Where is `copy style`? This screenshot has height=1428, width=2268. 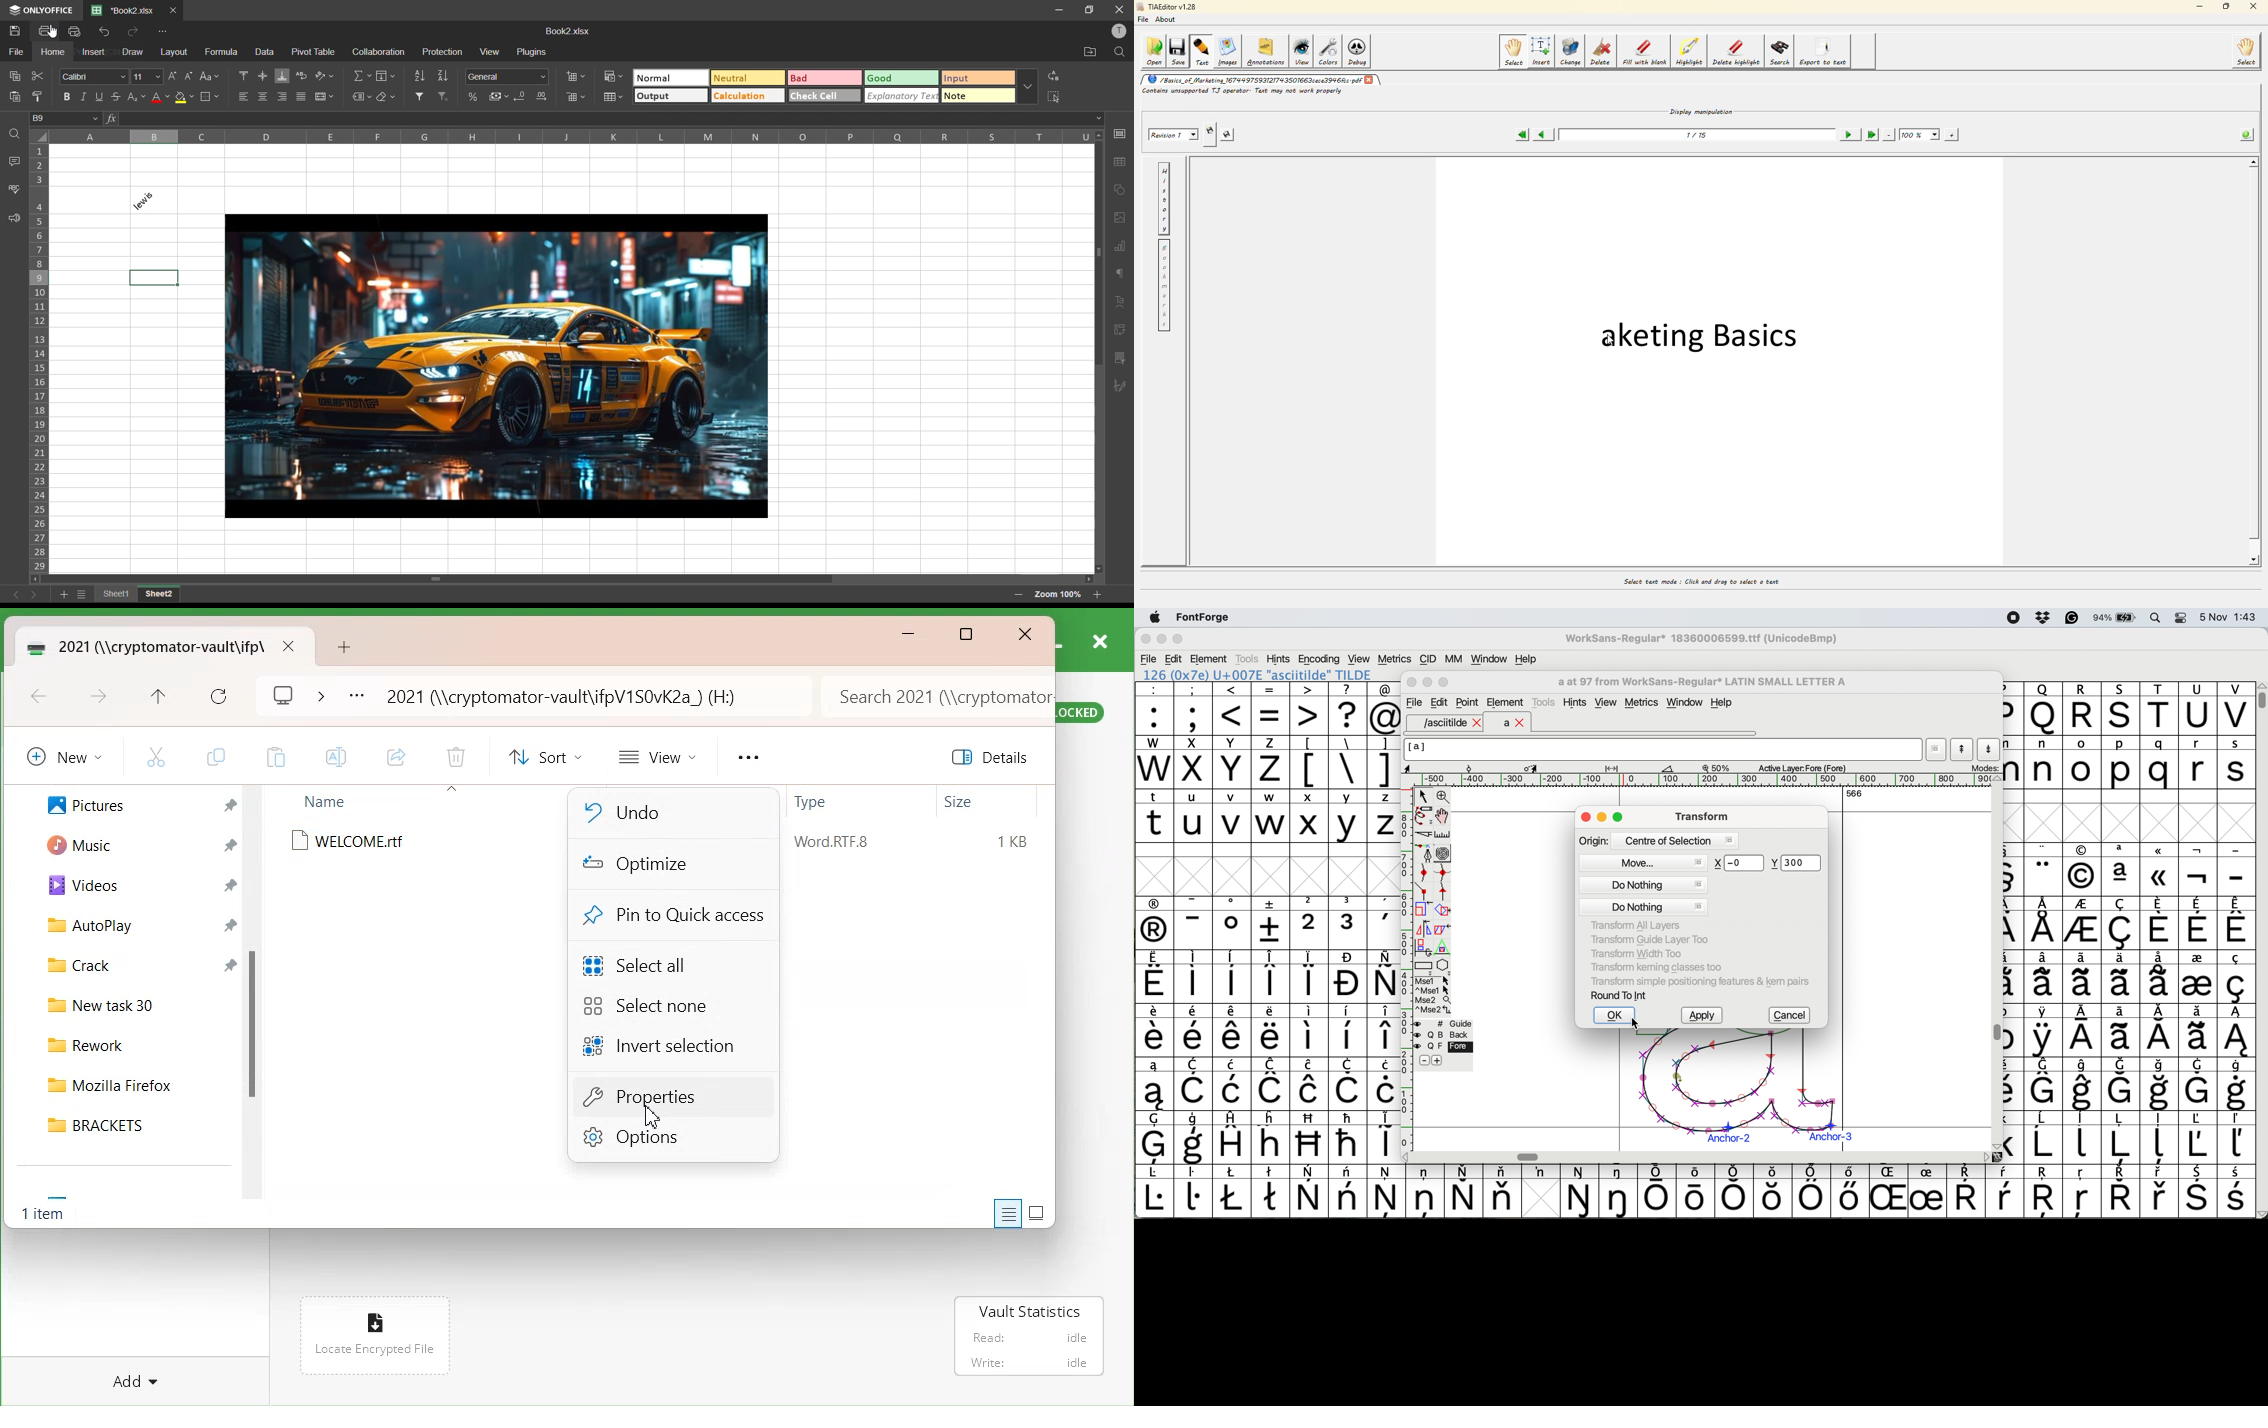
copy style is located at coordinates (41, 96).